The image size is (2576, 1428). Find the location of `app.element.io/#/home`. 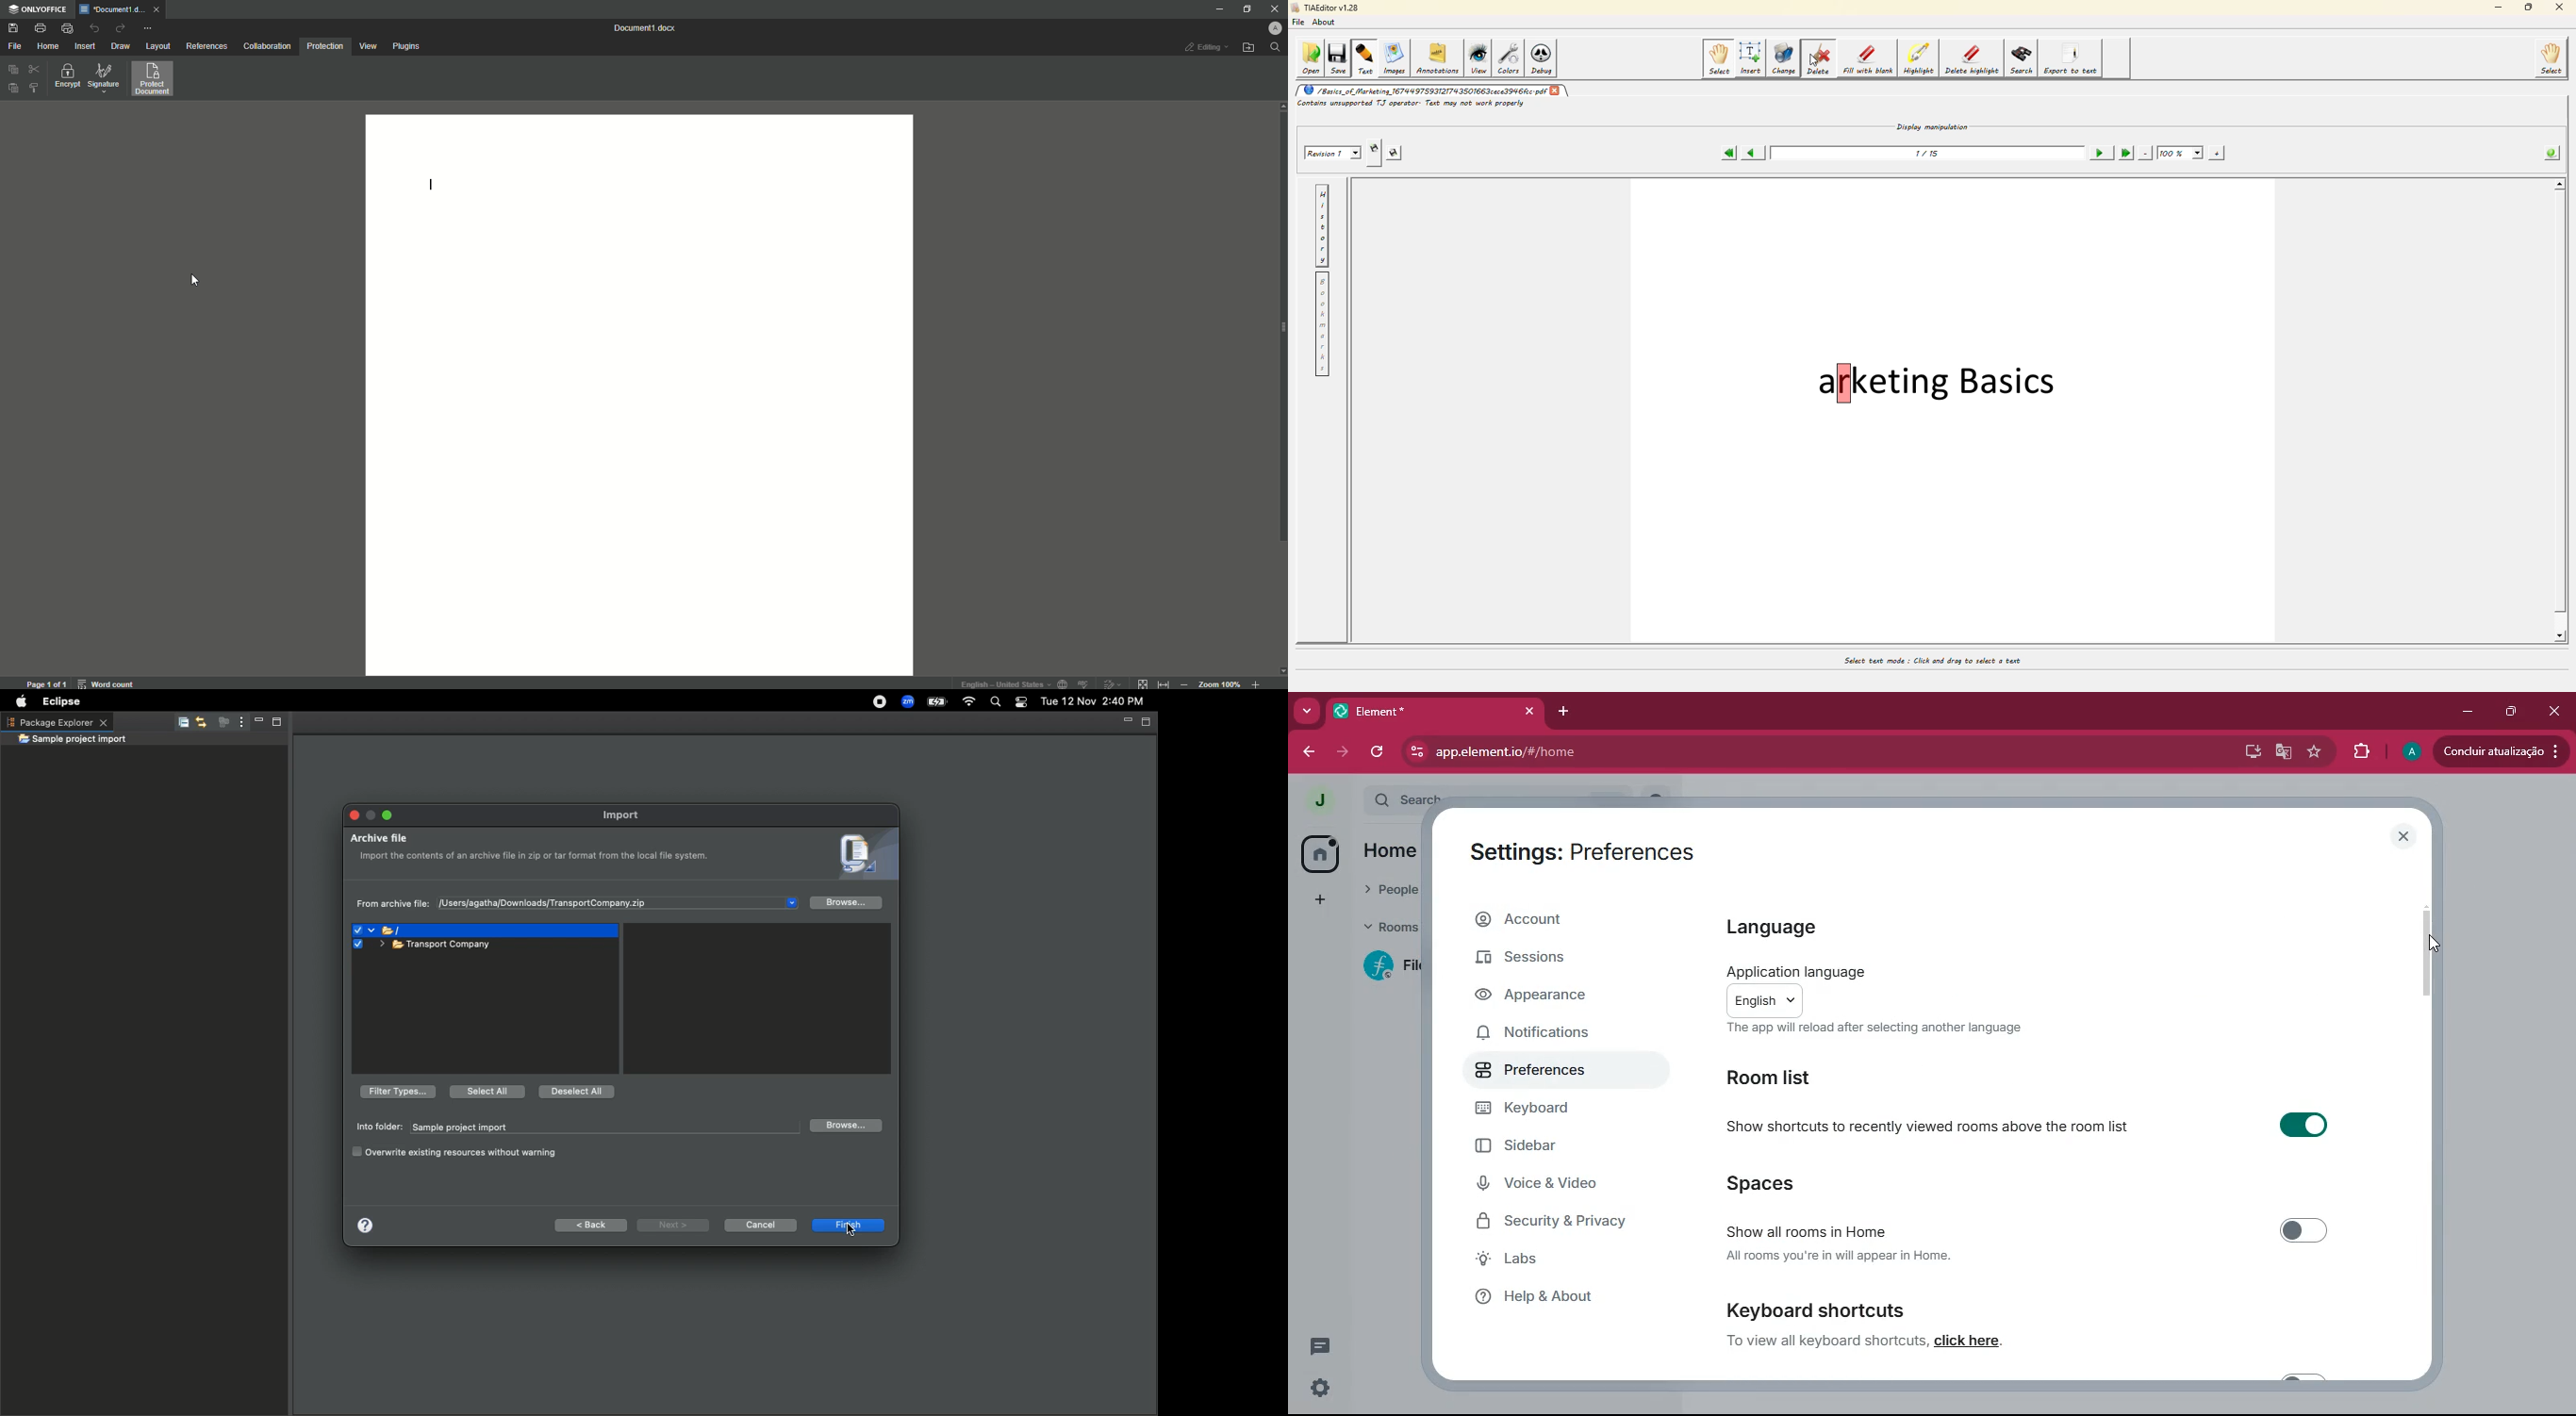

app.element.io/#/home is located at coordinates (1623, 753).